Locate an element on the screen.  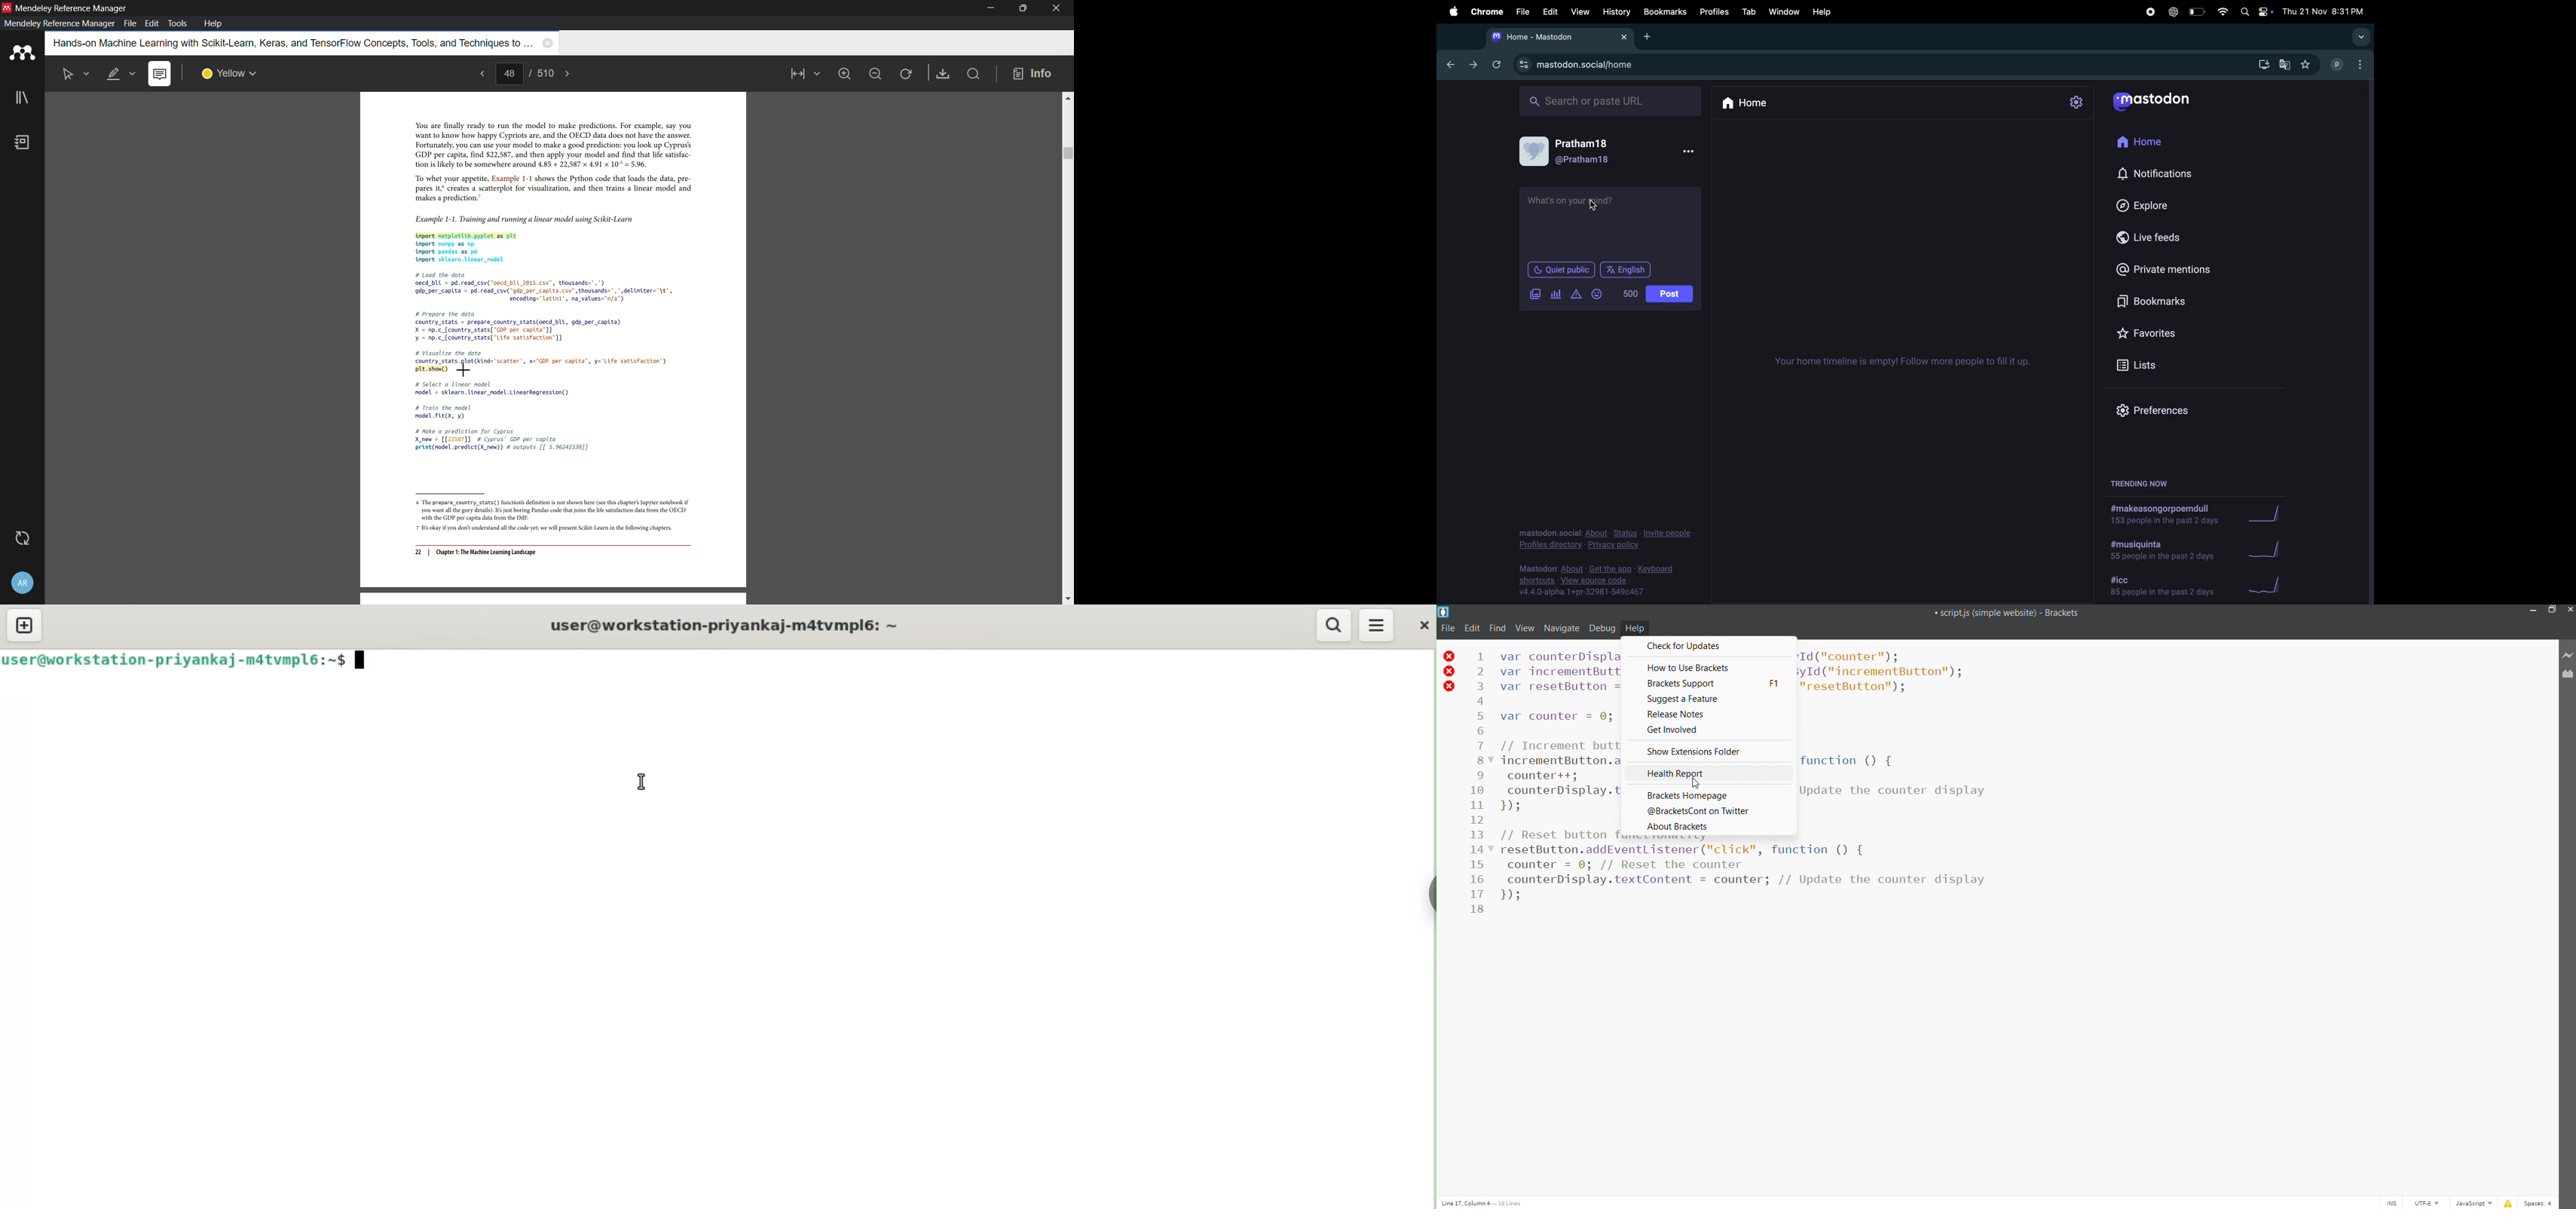
show errors is located at coordinates (2508, 1202).